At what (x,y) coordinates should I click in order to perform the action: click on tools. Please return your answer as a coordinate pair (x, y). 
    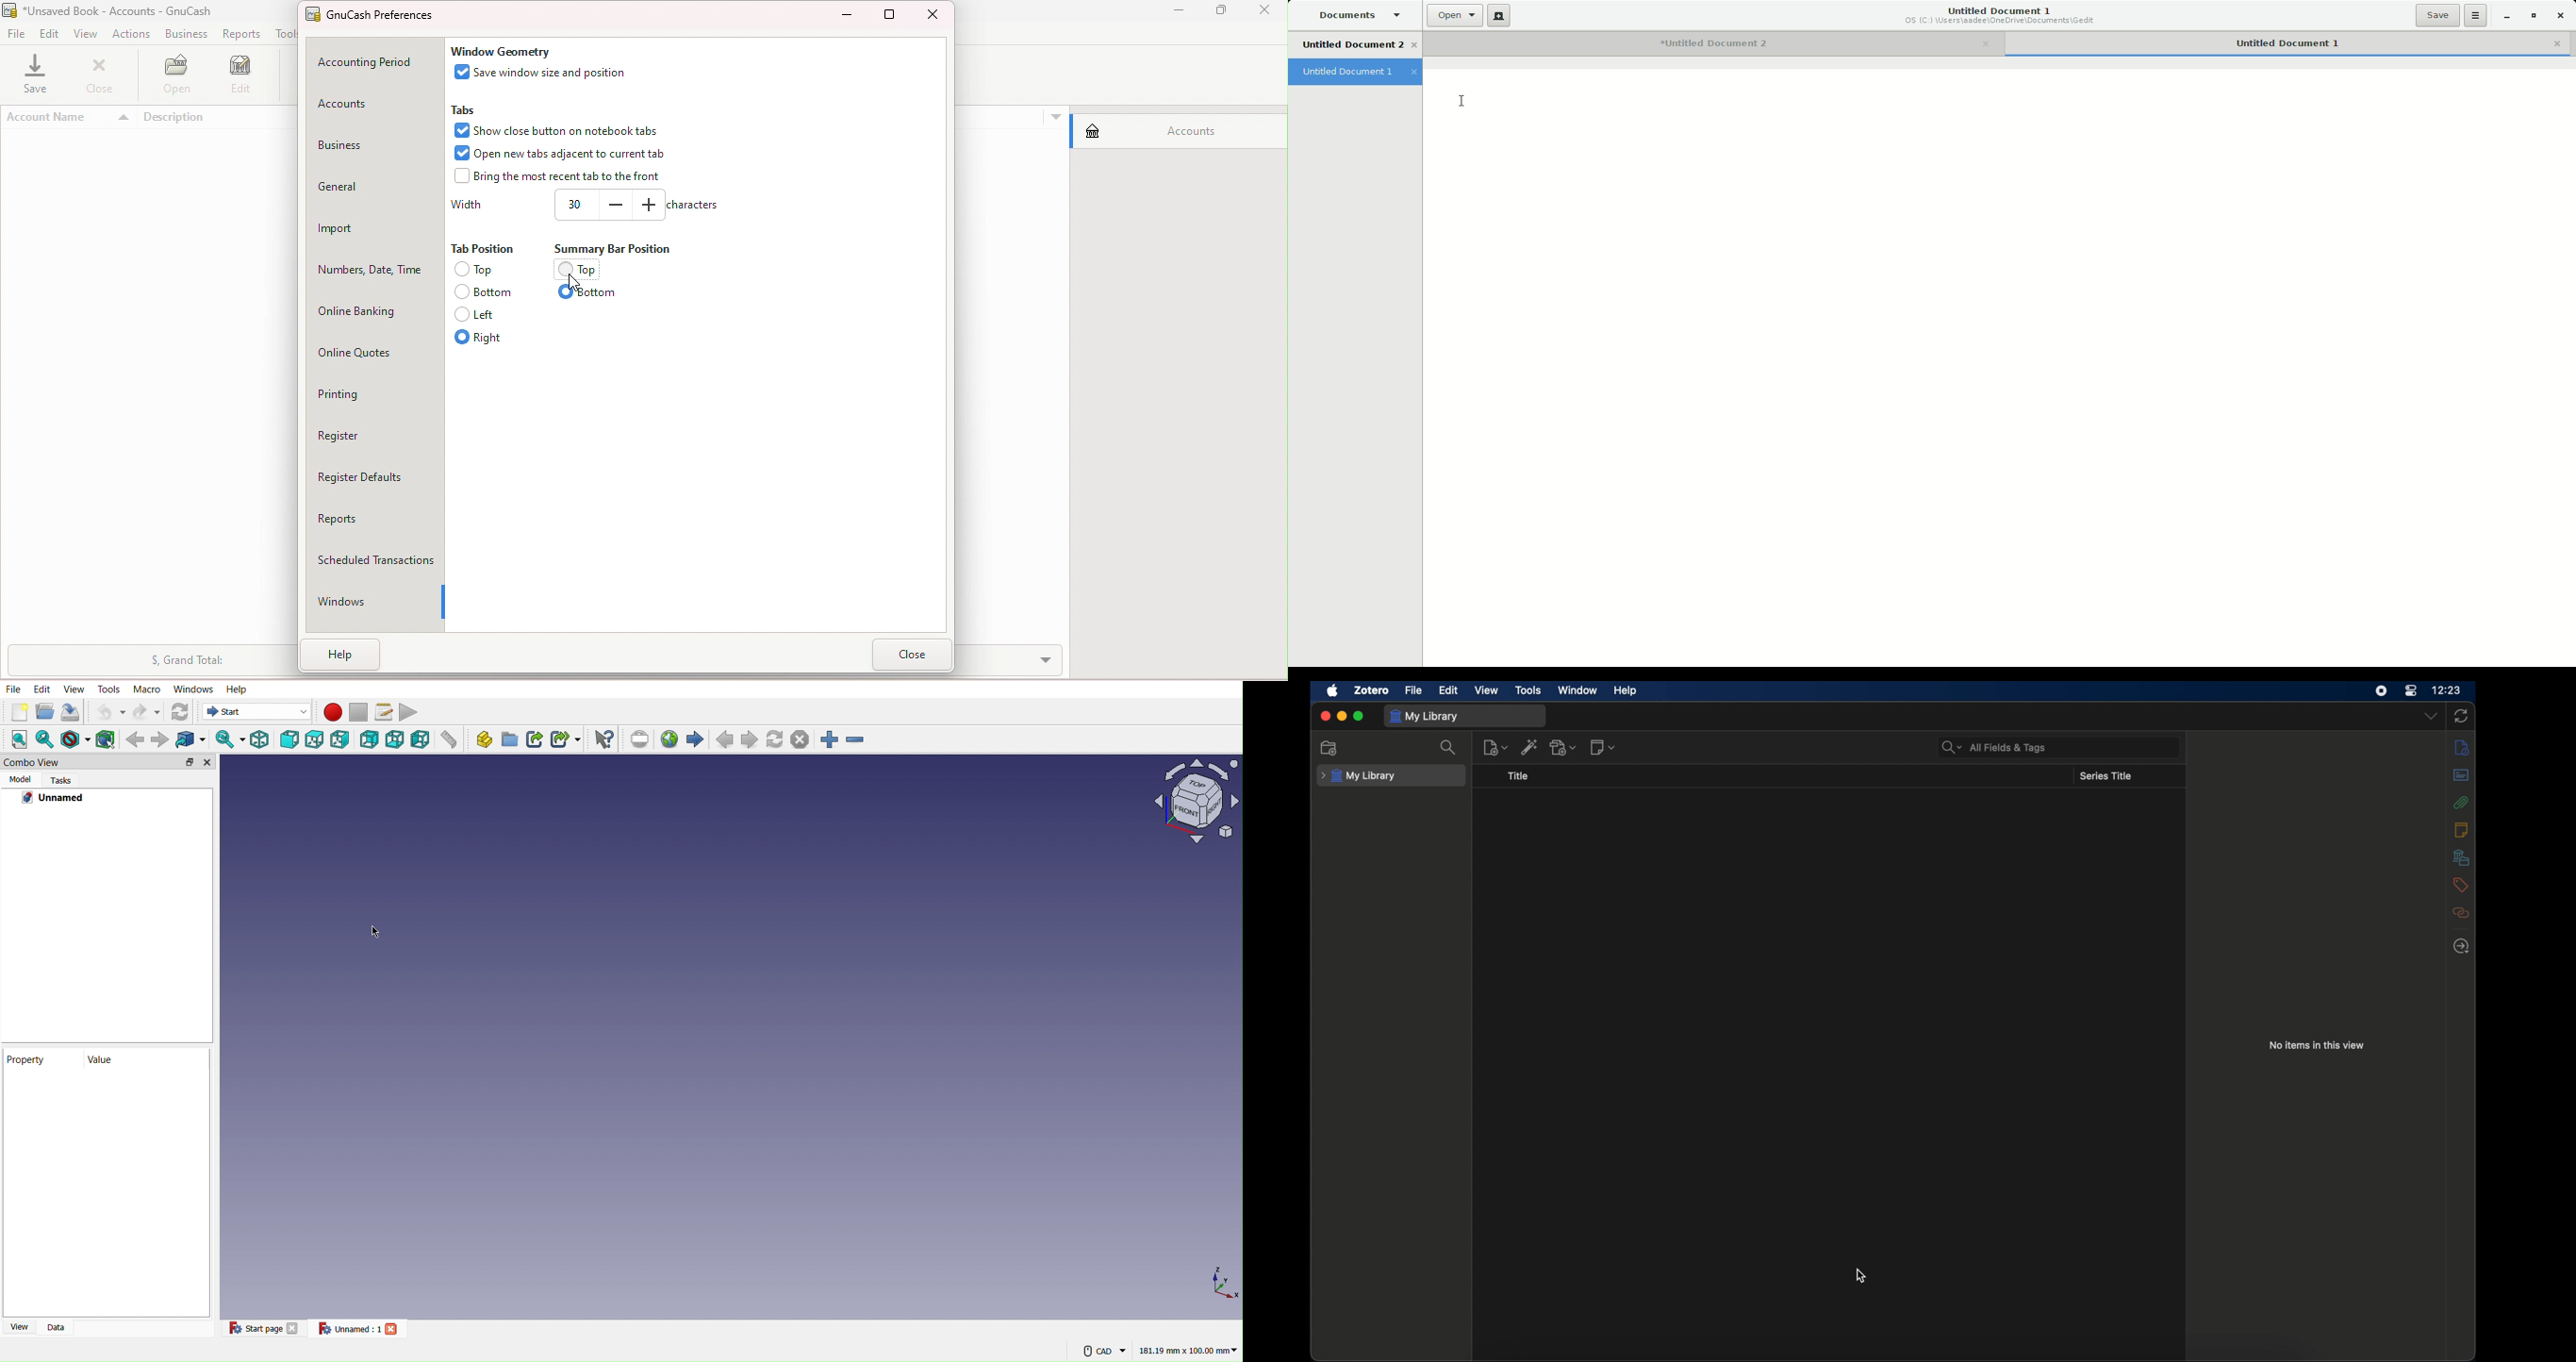
    Looking at the image, I should click on (1529, 690).